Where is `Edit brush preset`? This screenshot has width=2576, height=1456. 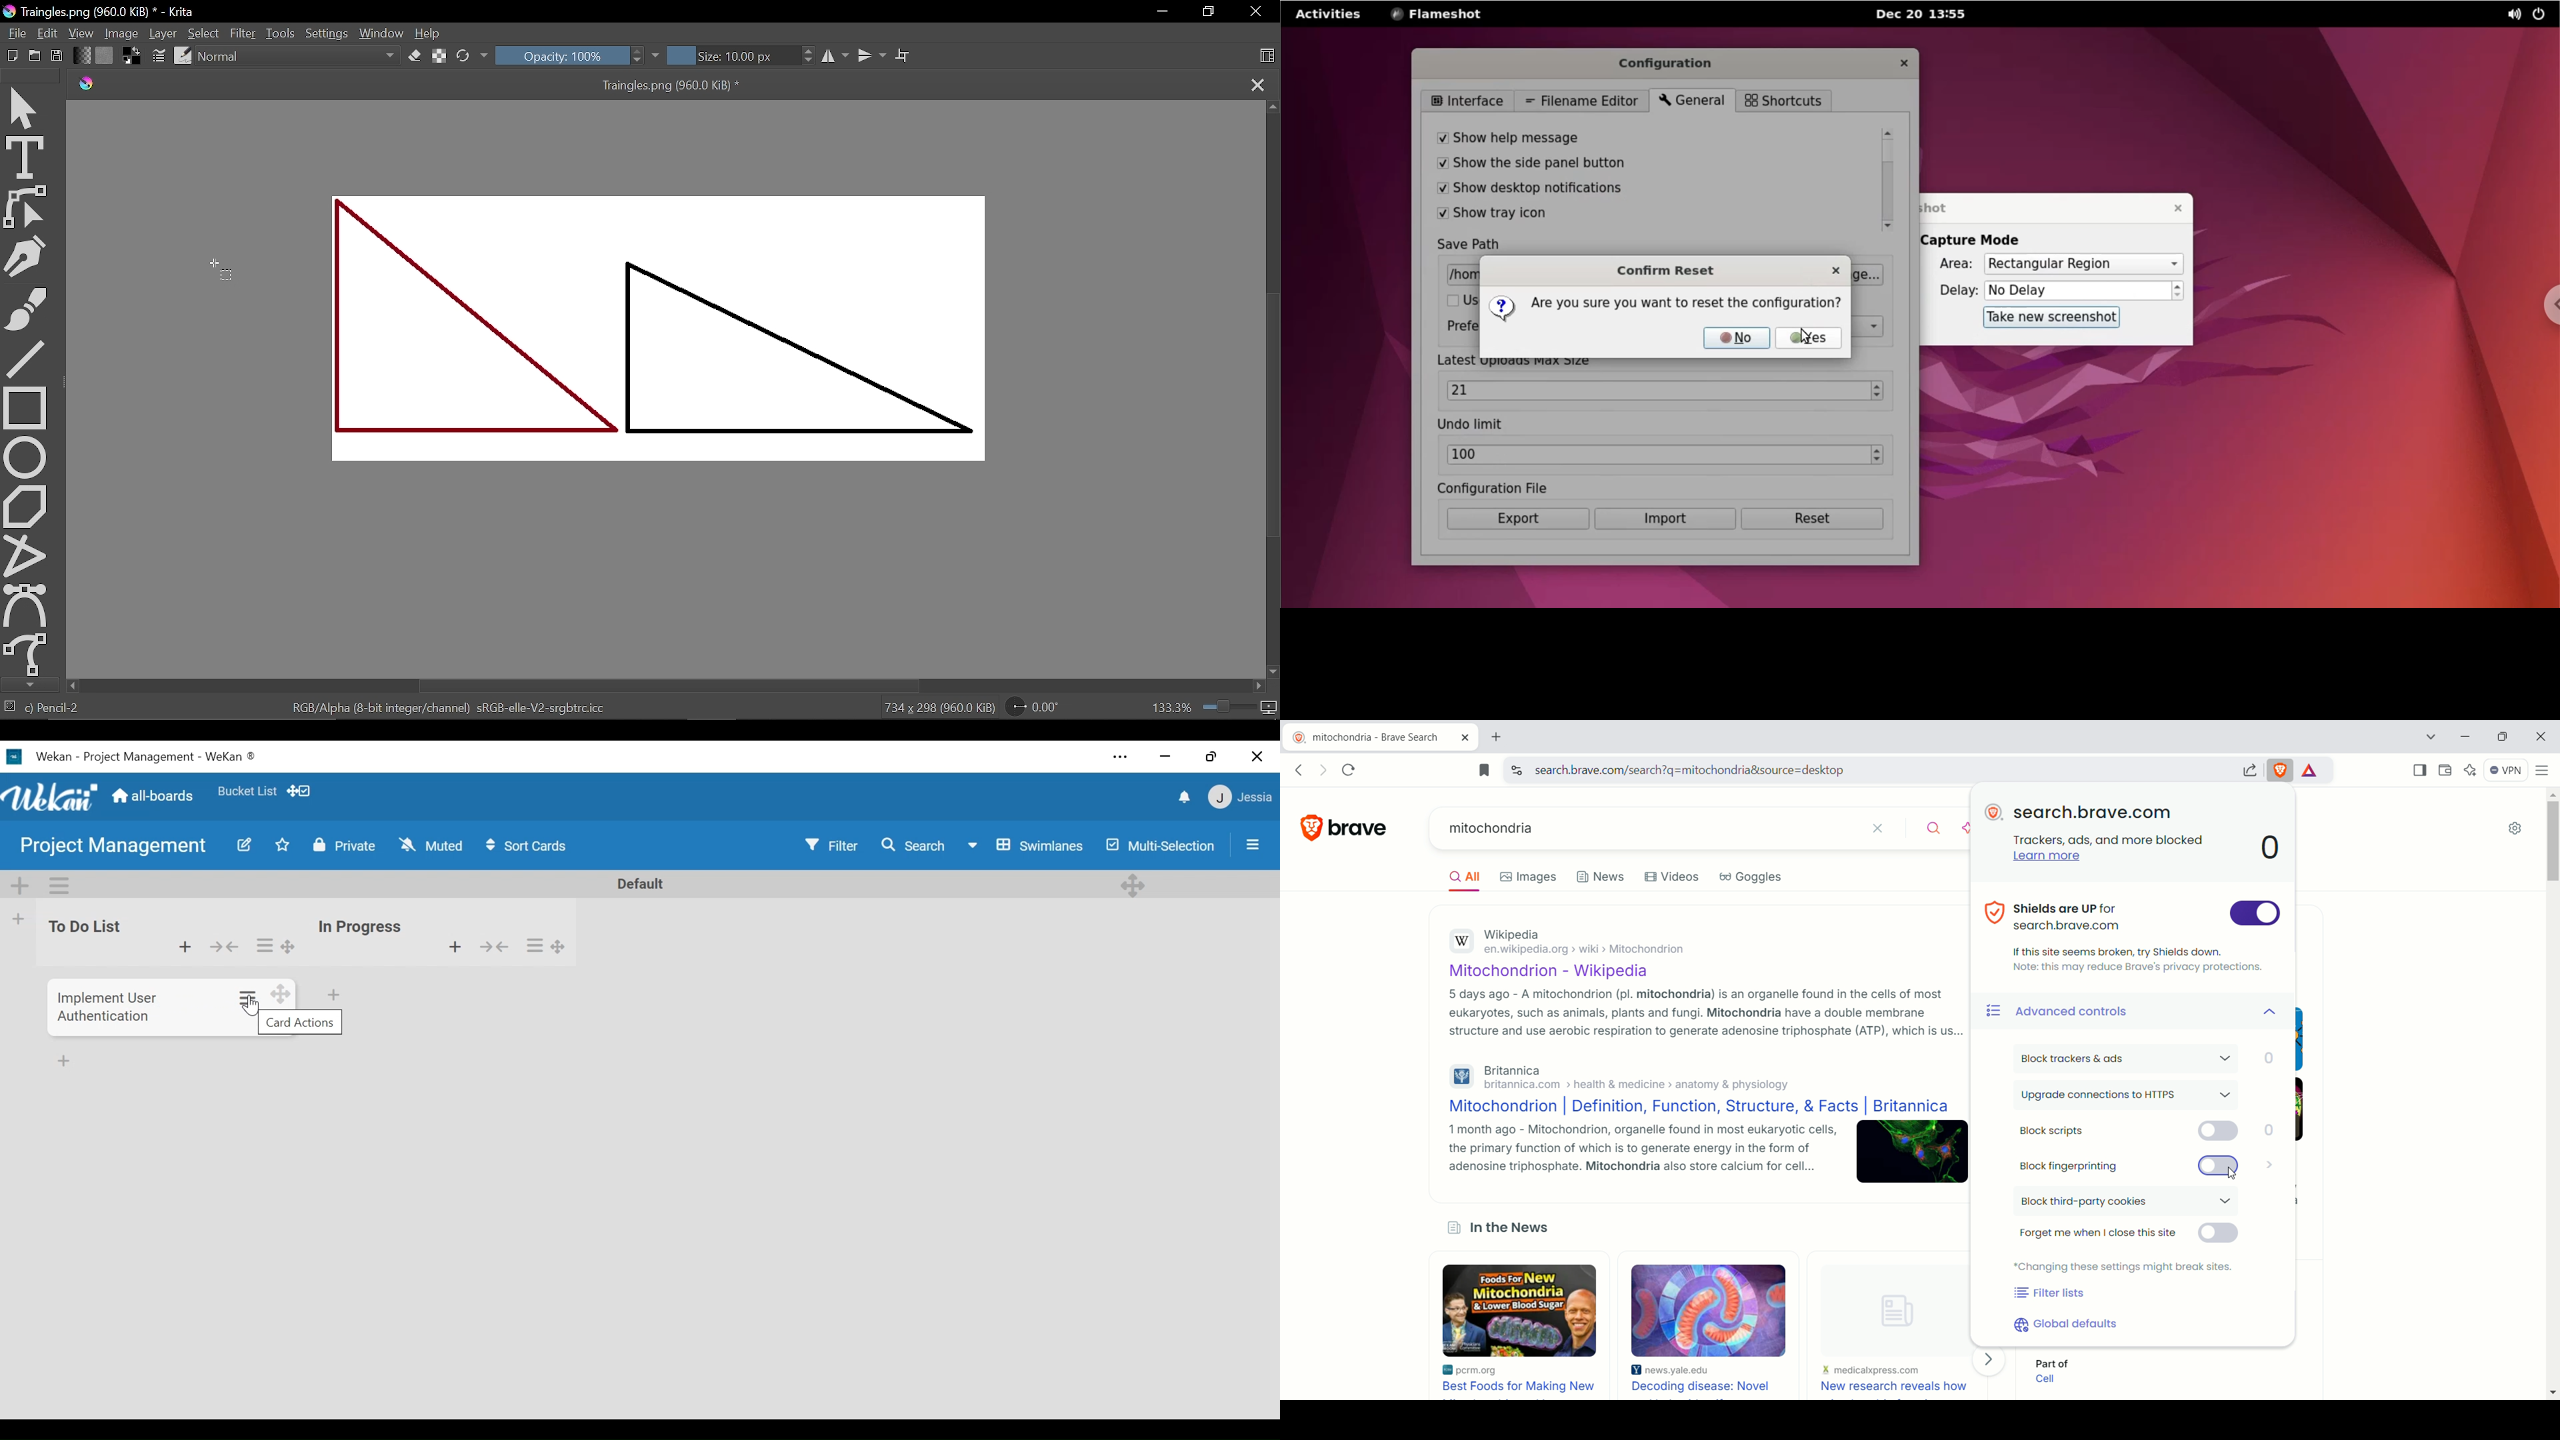 Edit brush preset is located at coordinates (182, 55).